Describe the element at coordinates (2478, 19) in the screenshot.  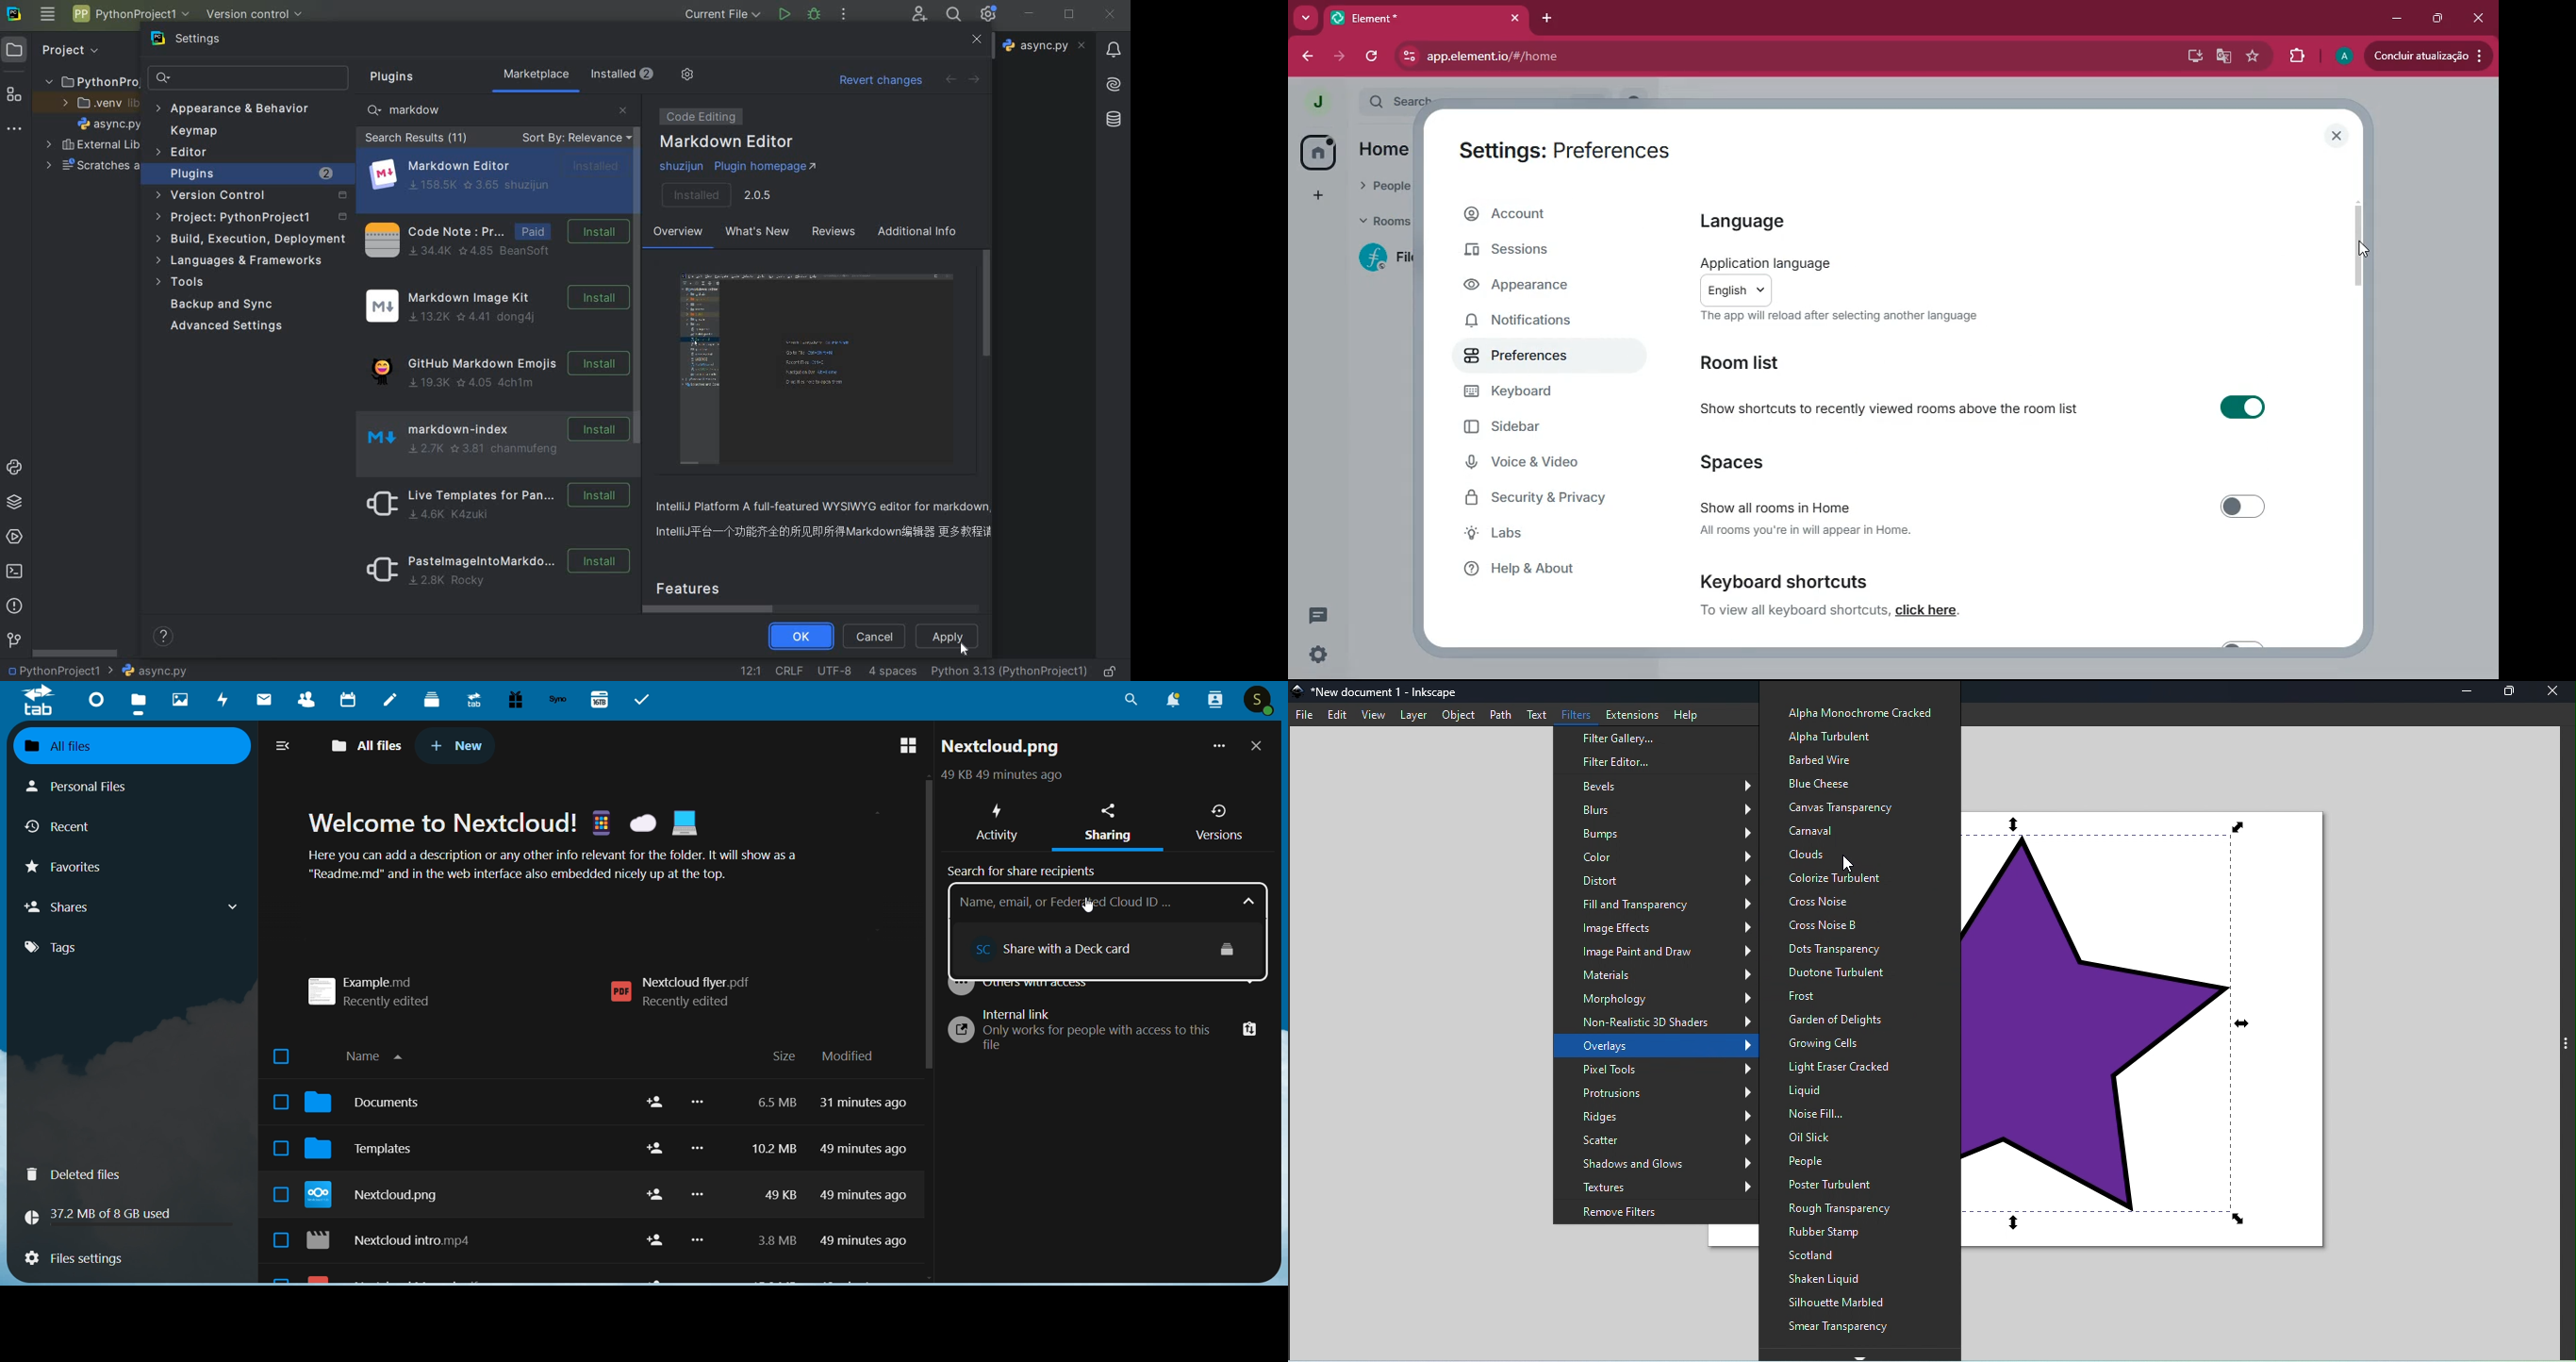
I see `close` at that location.